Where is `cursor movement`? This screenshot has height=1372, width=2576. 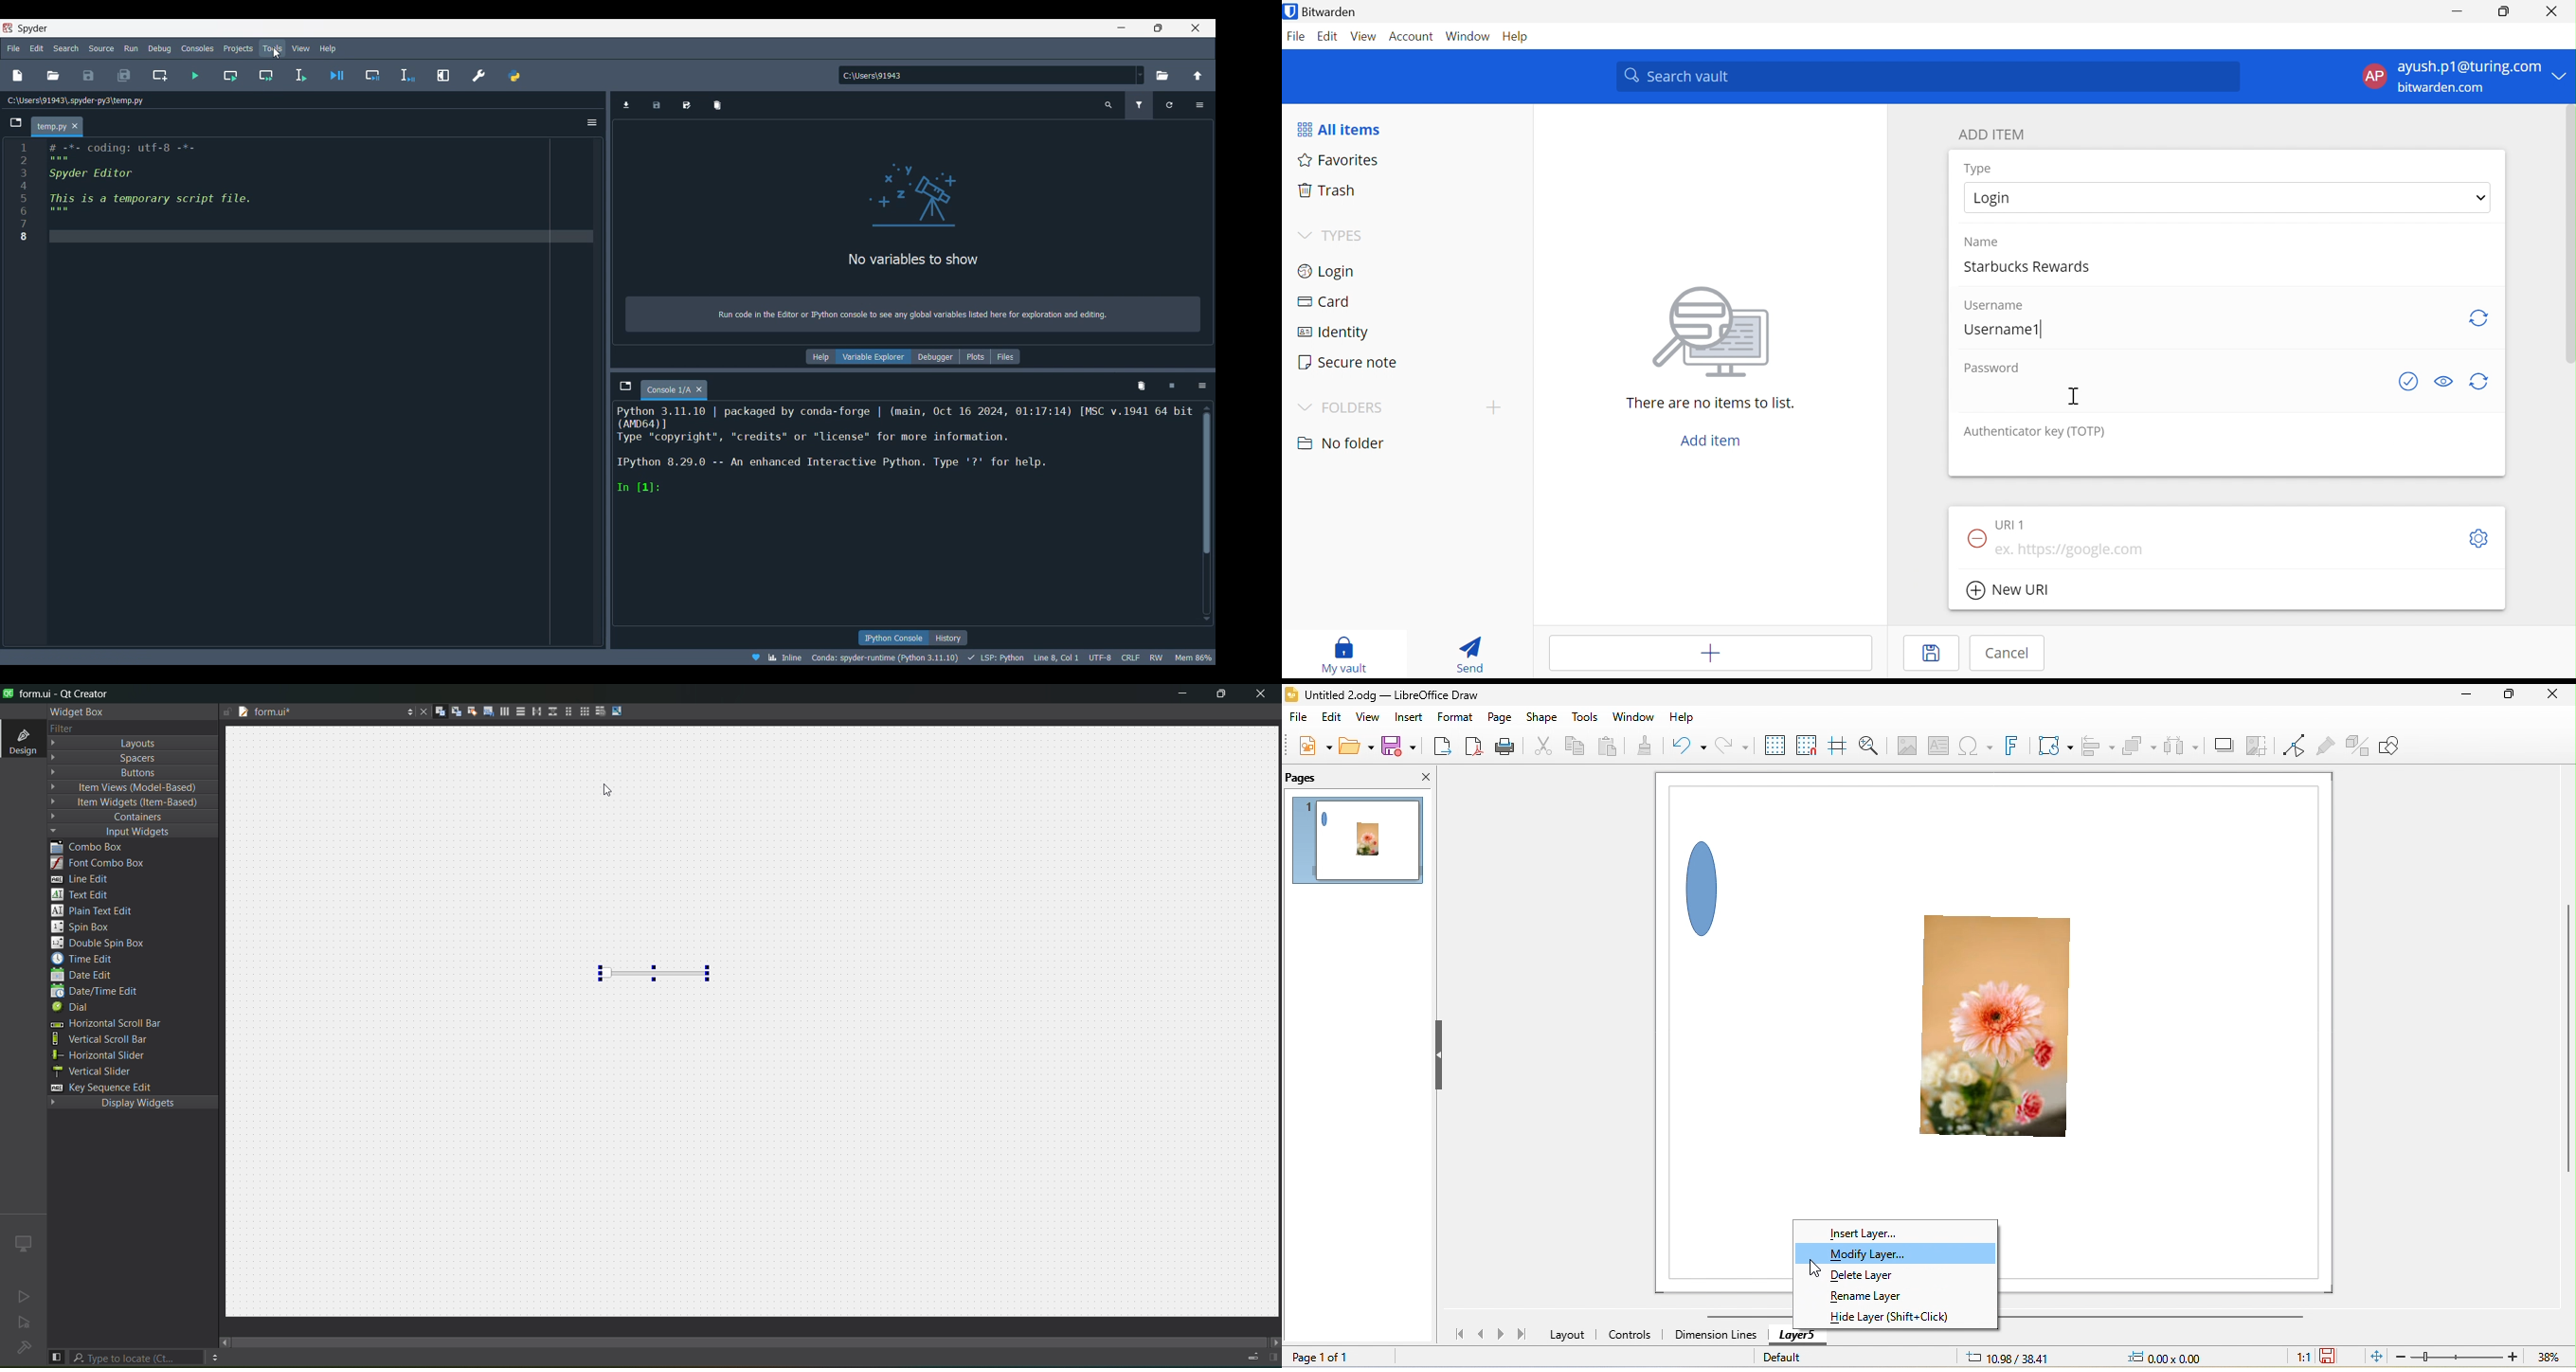
cursor movement is located at coordinates (1814, 1267).